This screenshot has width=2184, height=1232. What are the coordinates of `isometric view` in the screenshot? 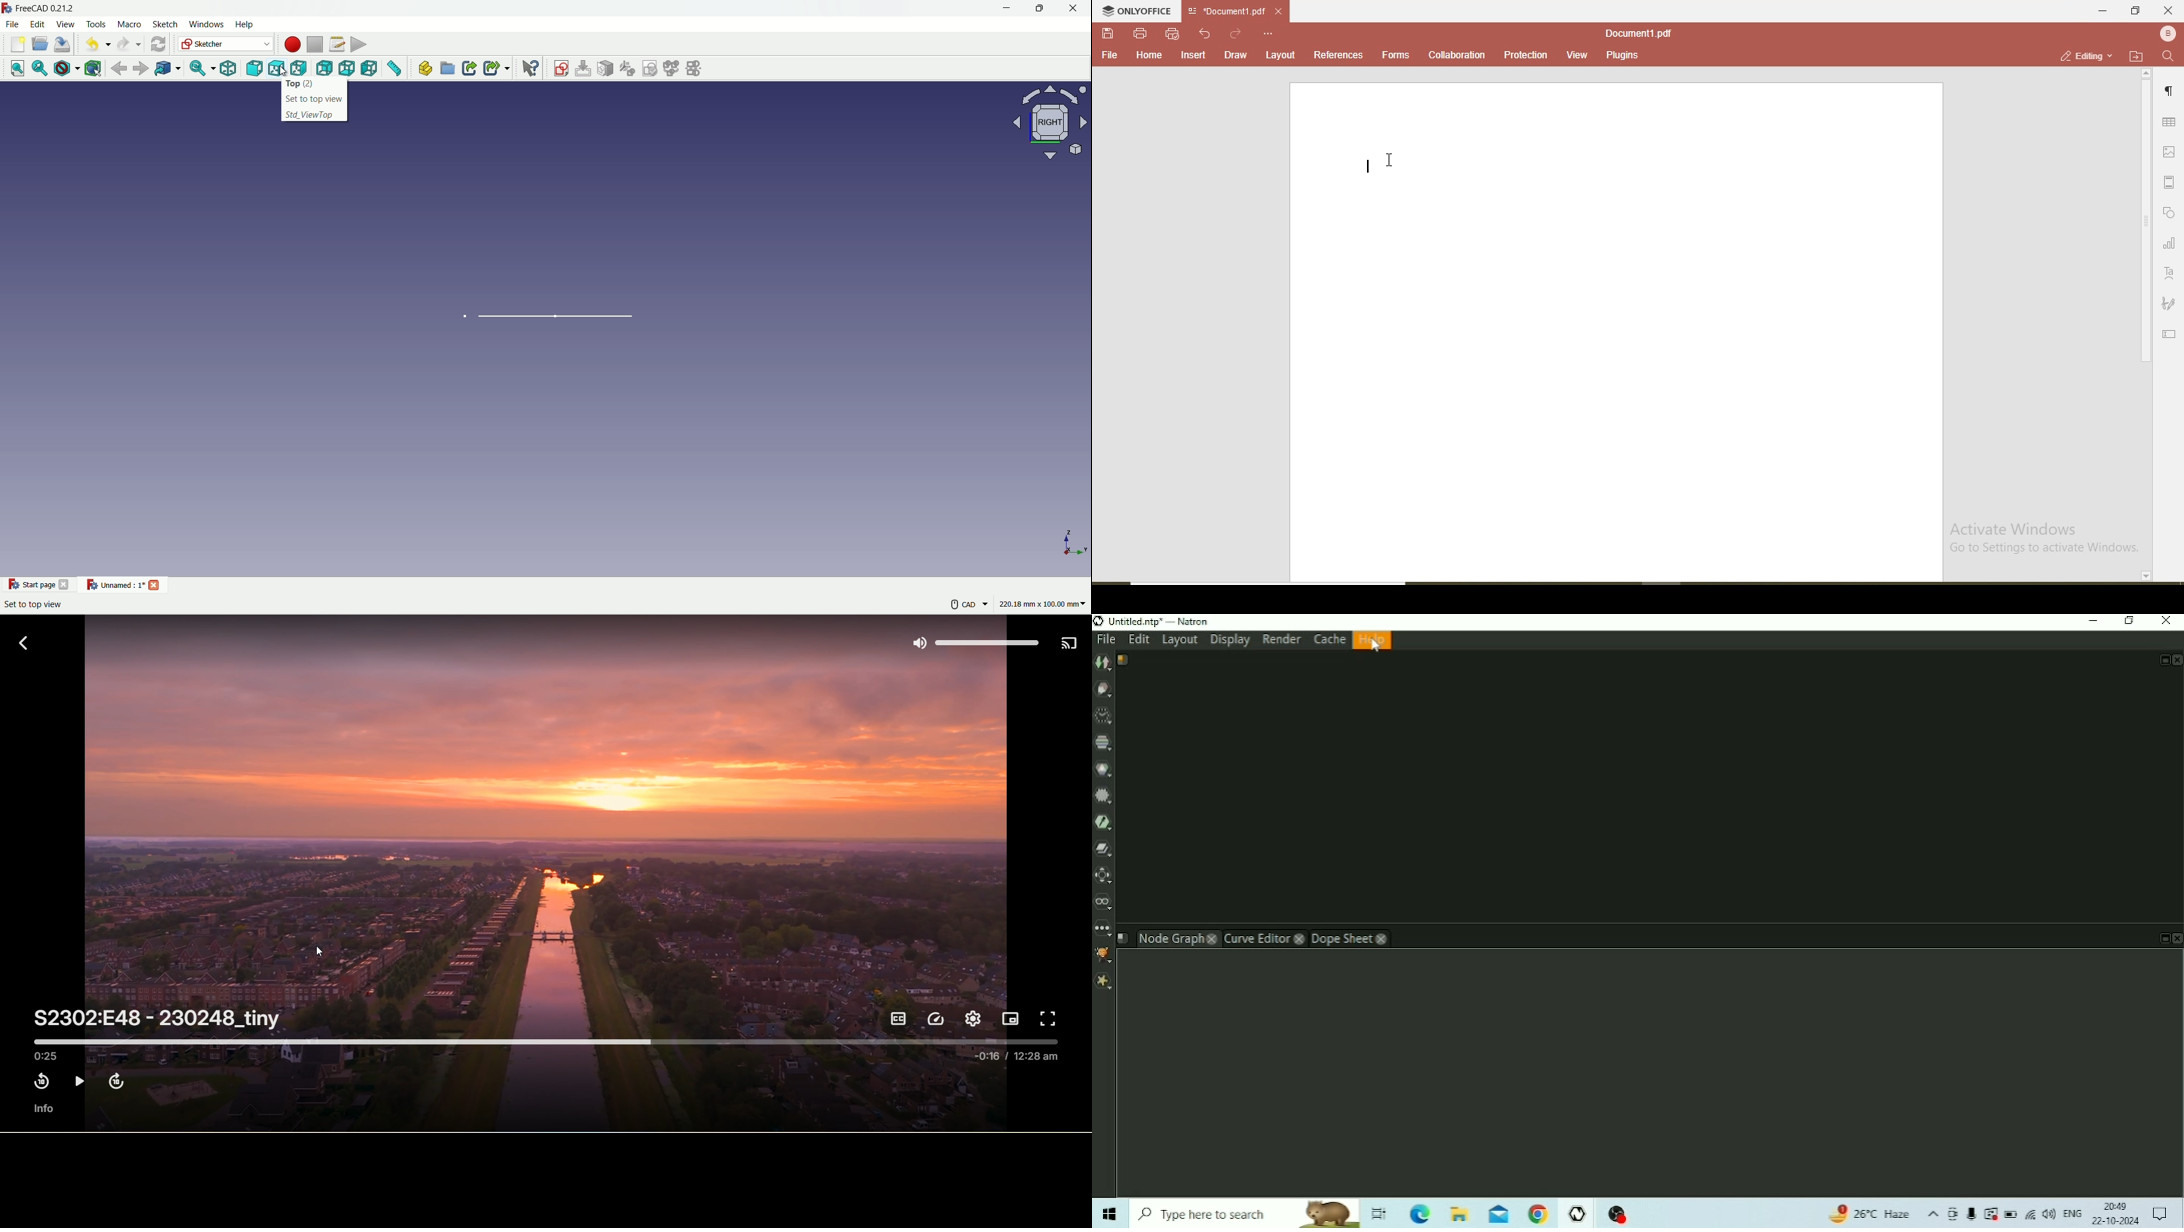 It's located at (231, 69).